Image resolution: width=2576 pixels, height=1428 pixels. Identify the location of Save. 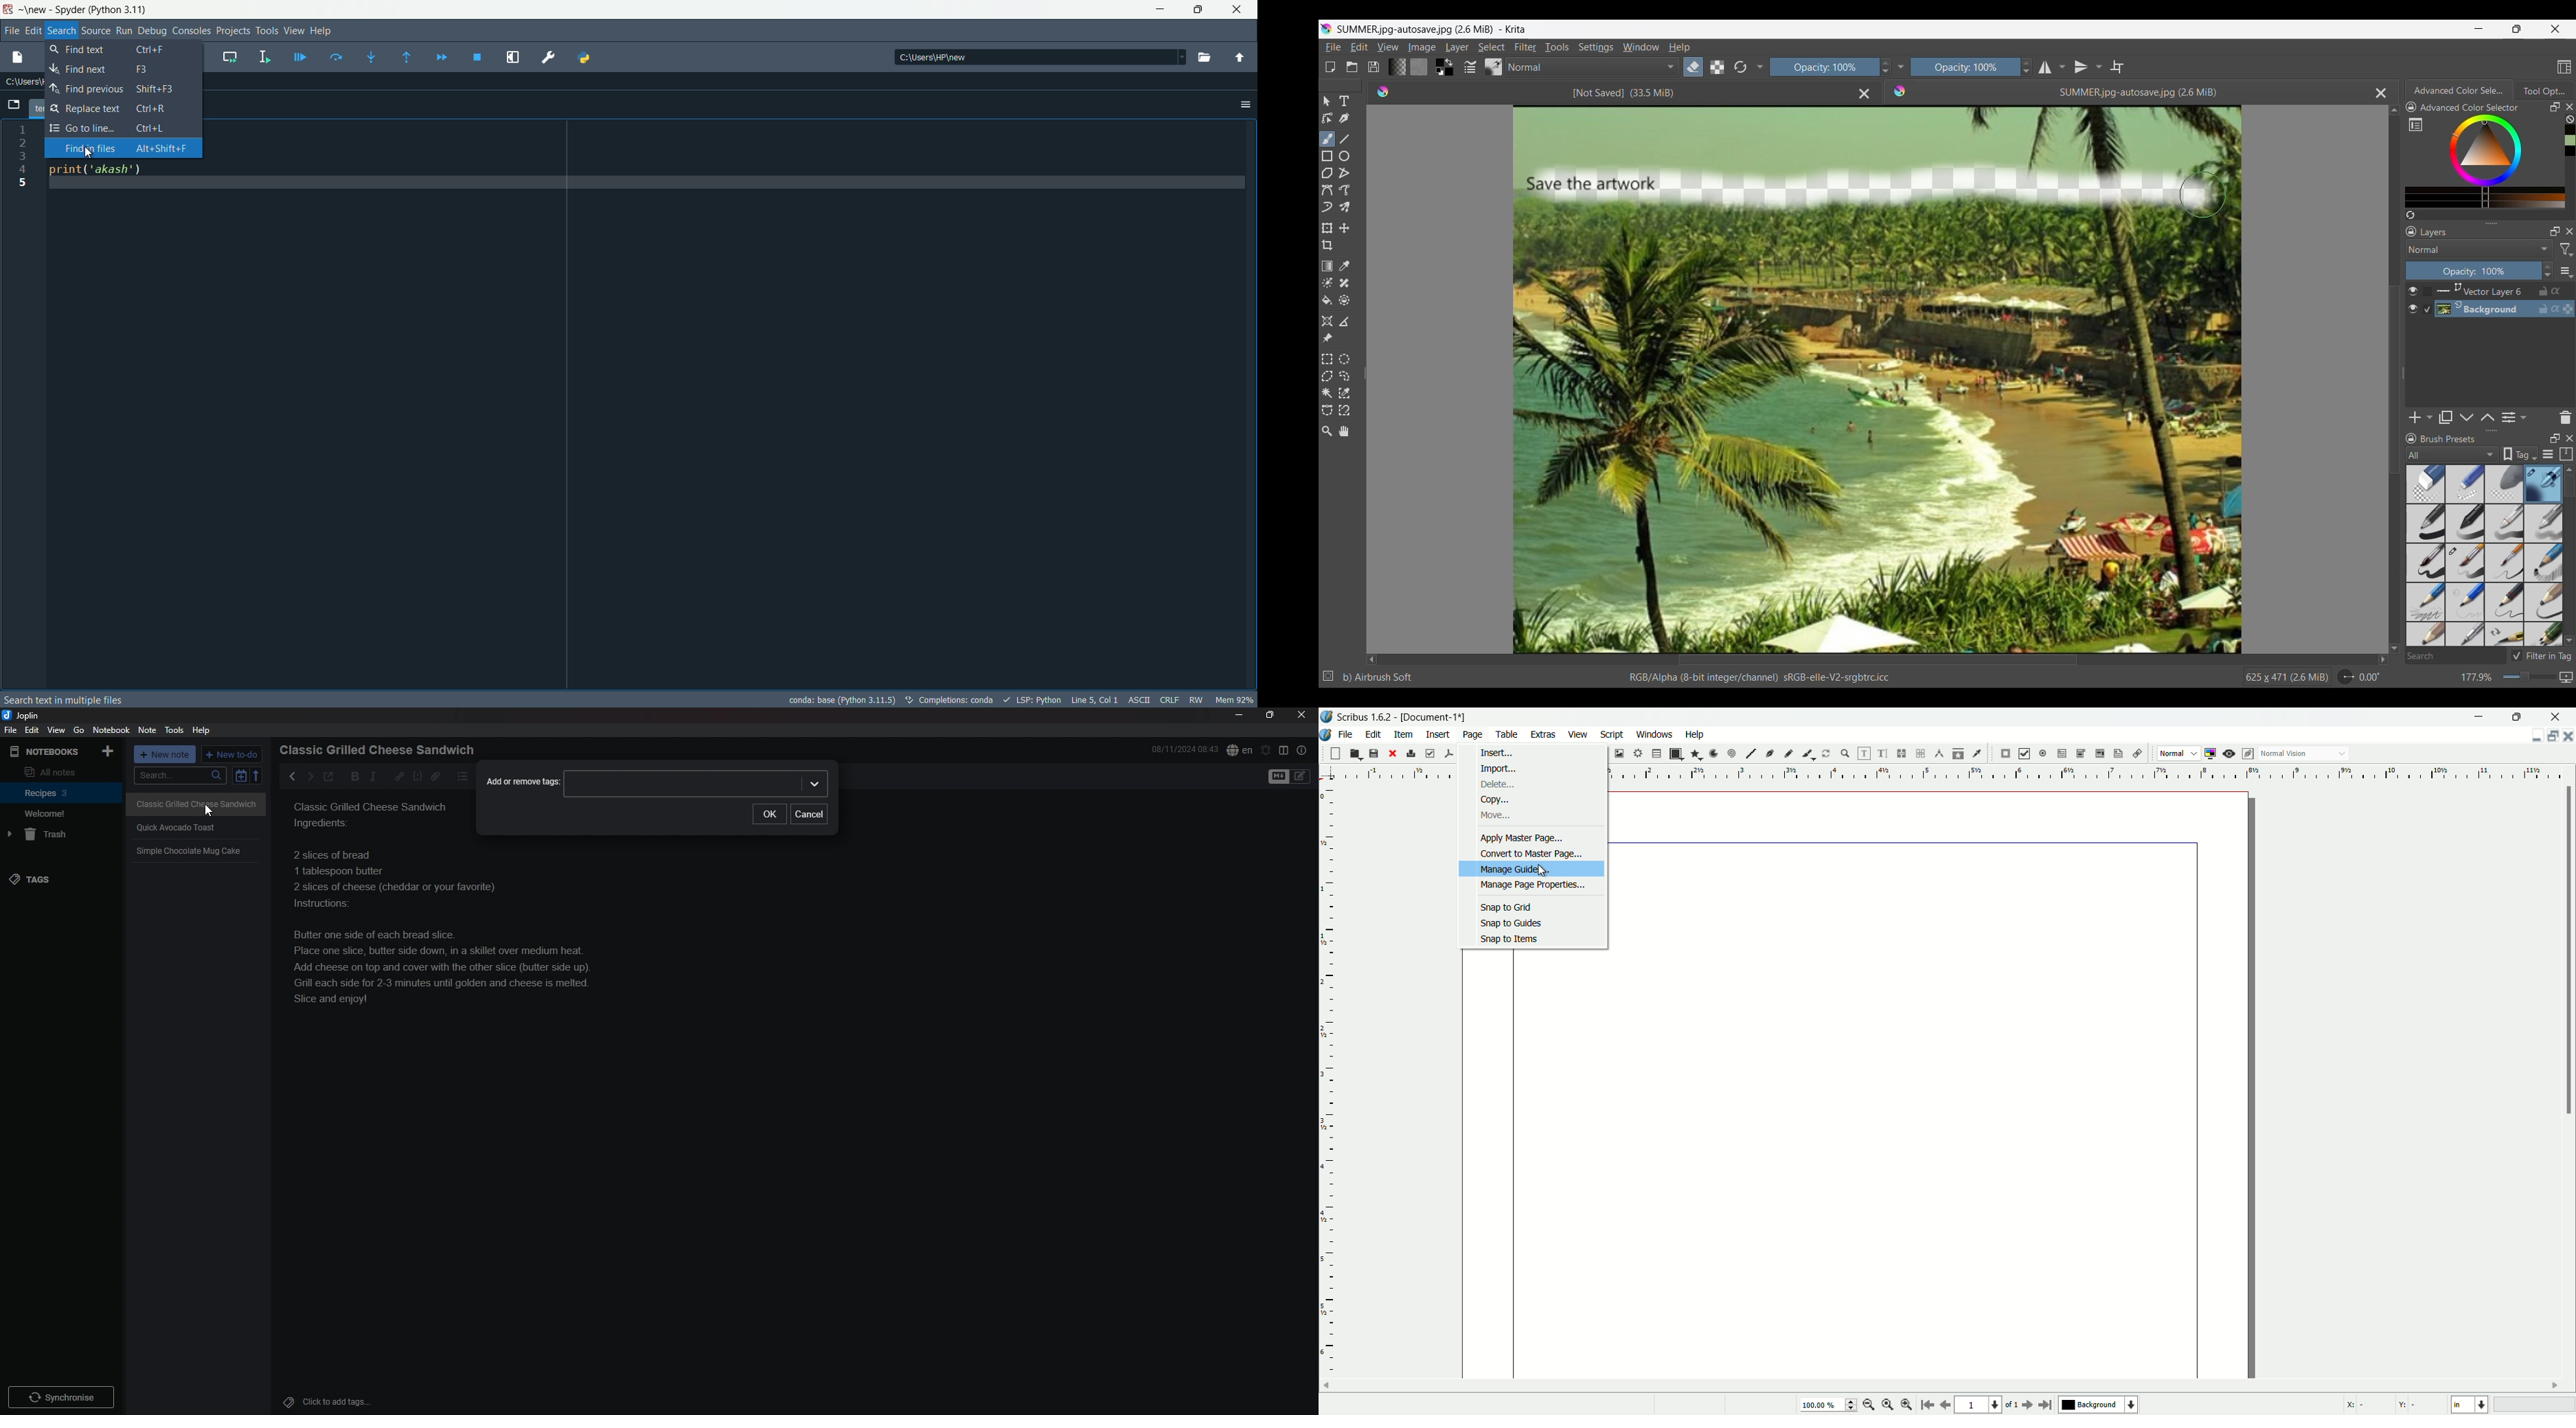
(1374, 67).